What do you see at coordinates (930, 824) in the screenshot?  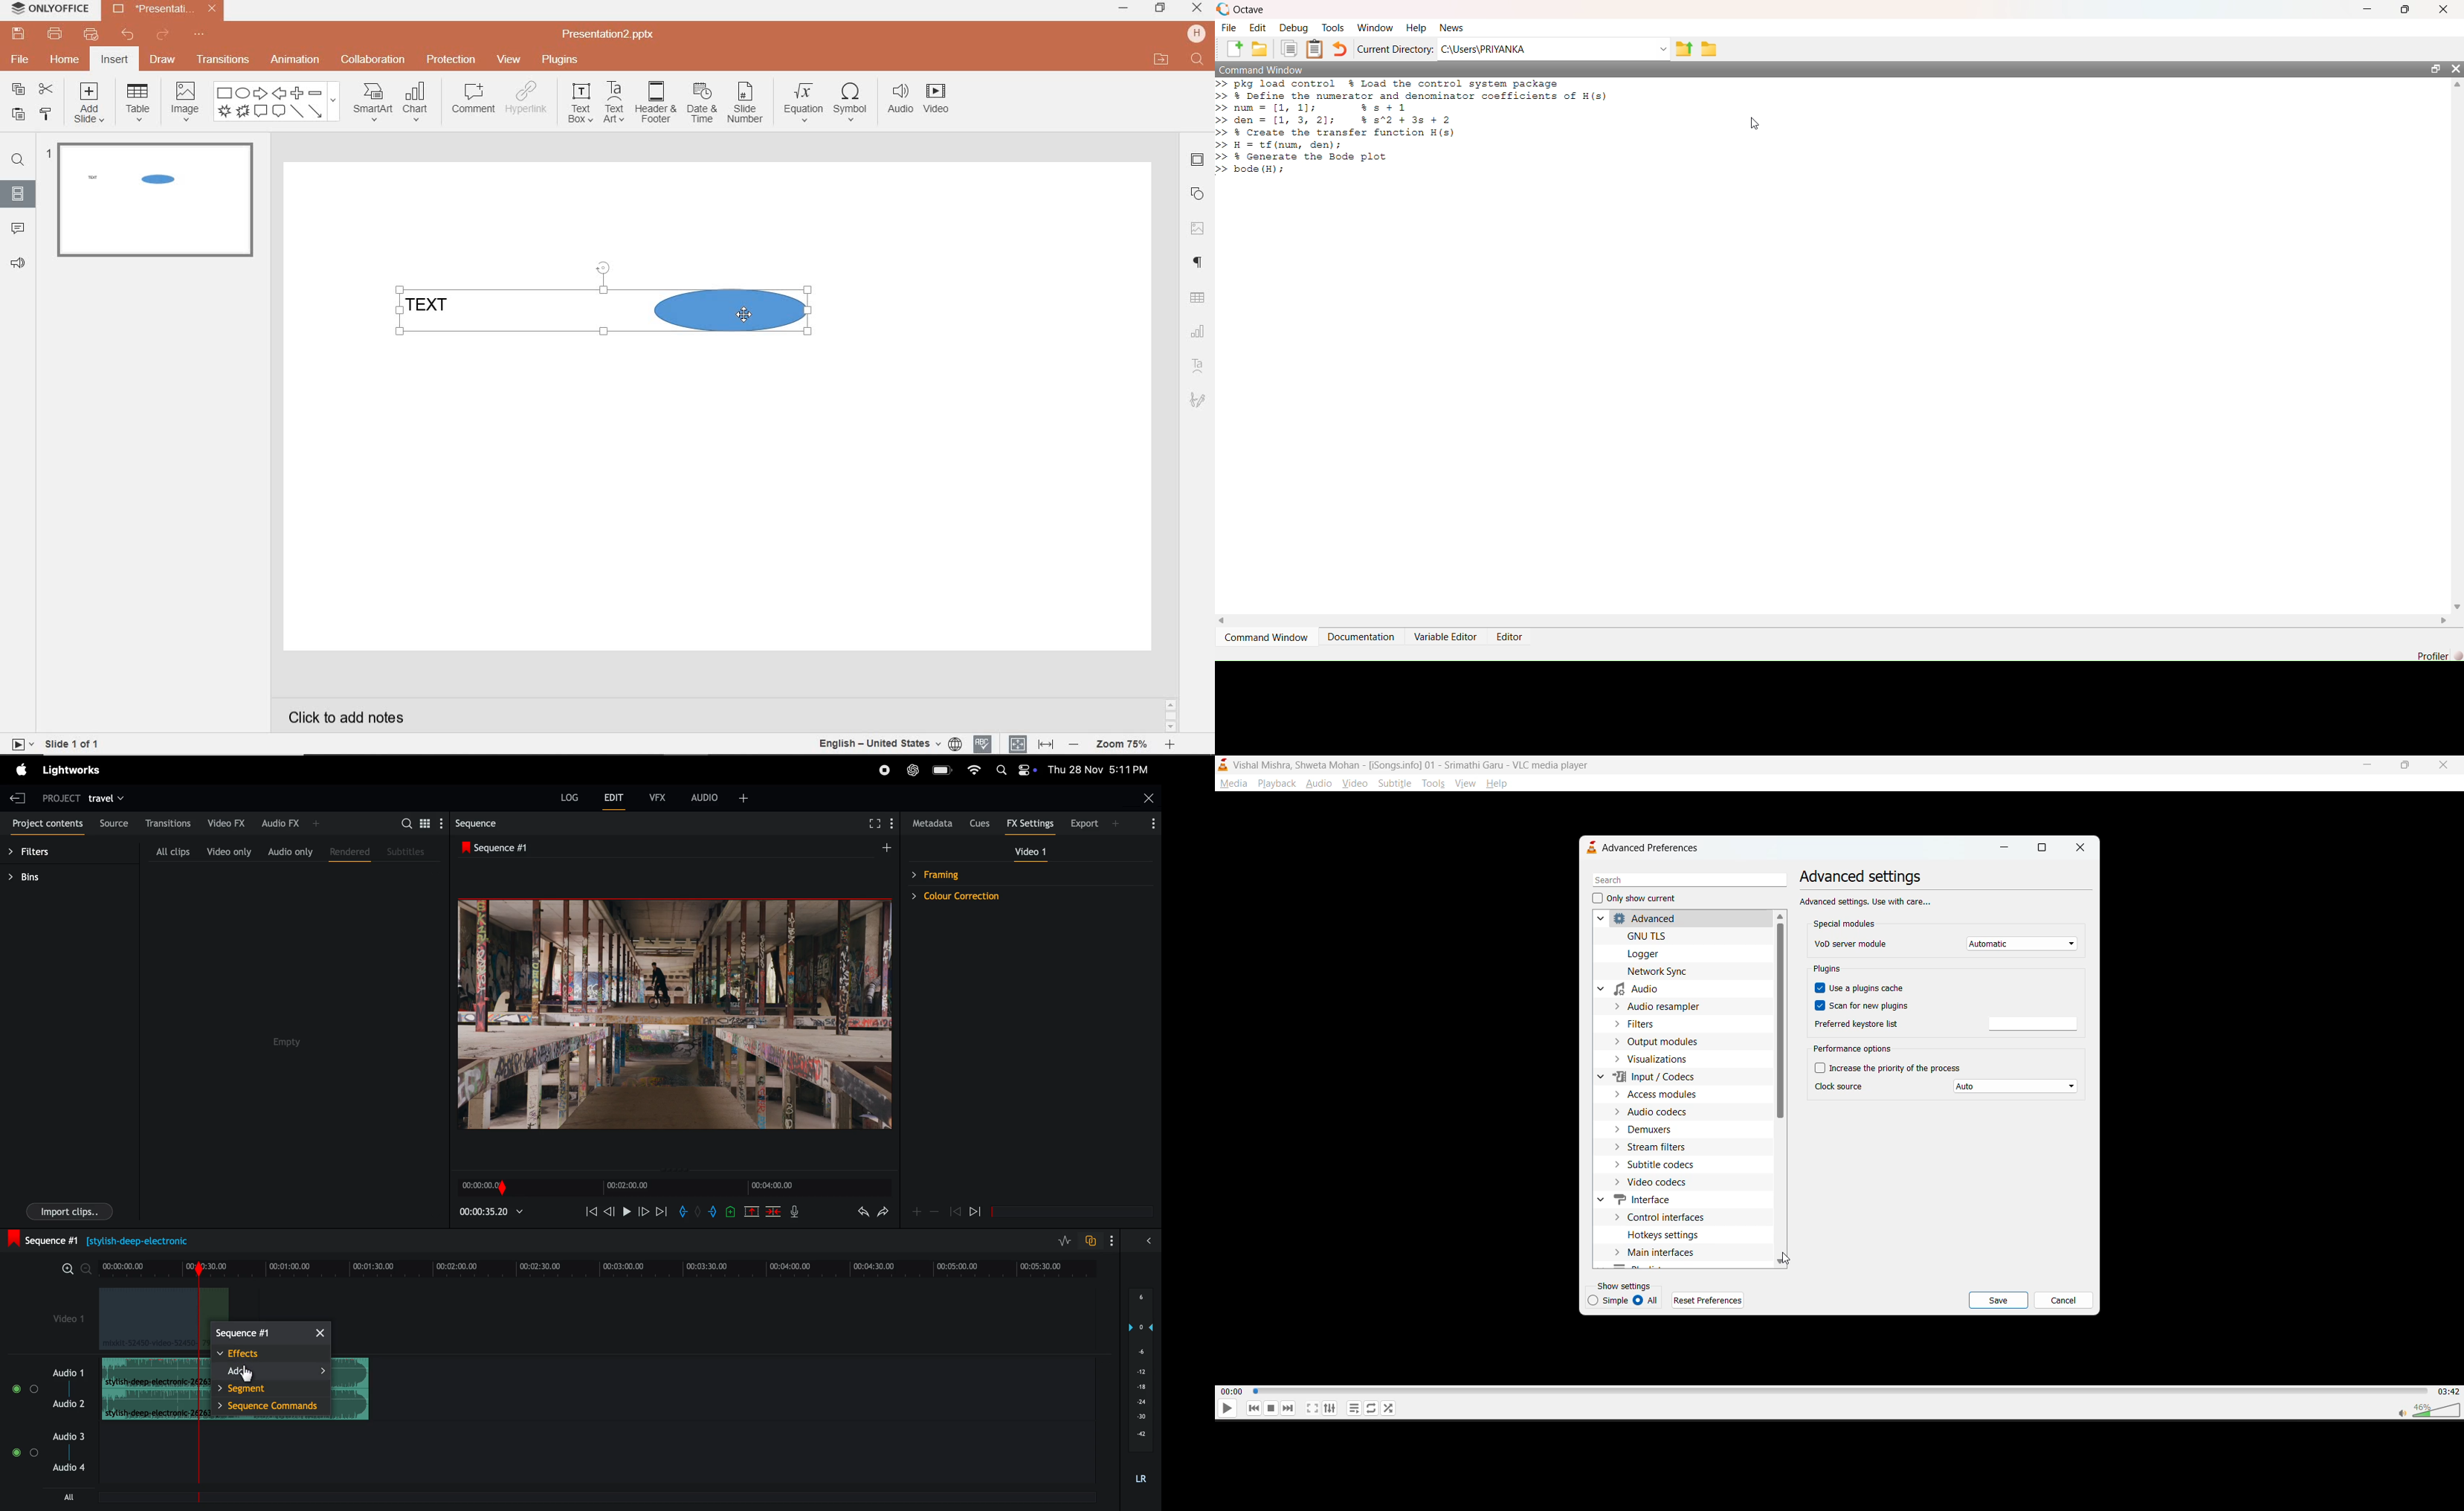 I see `meta data` at bounding box center [930, 824].